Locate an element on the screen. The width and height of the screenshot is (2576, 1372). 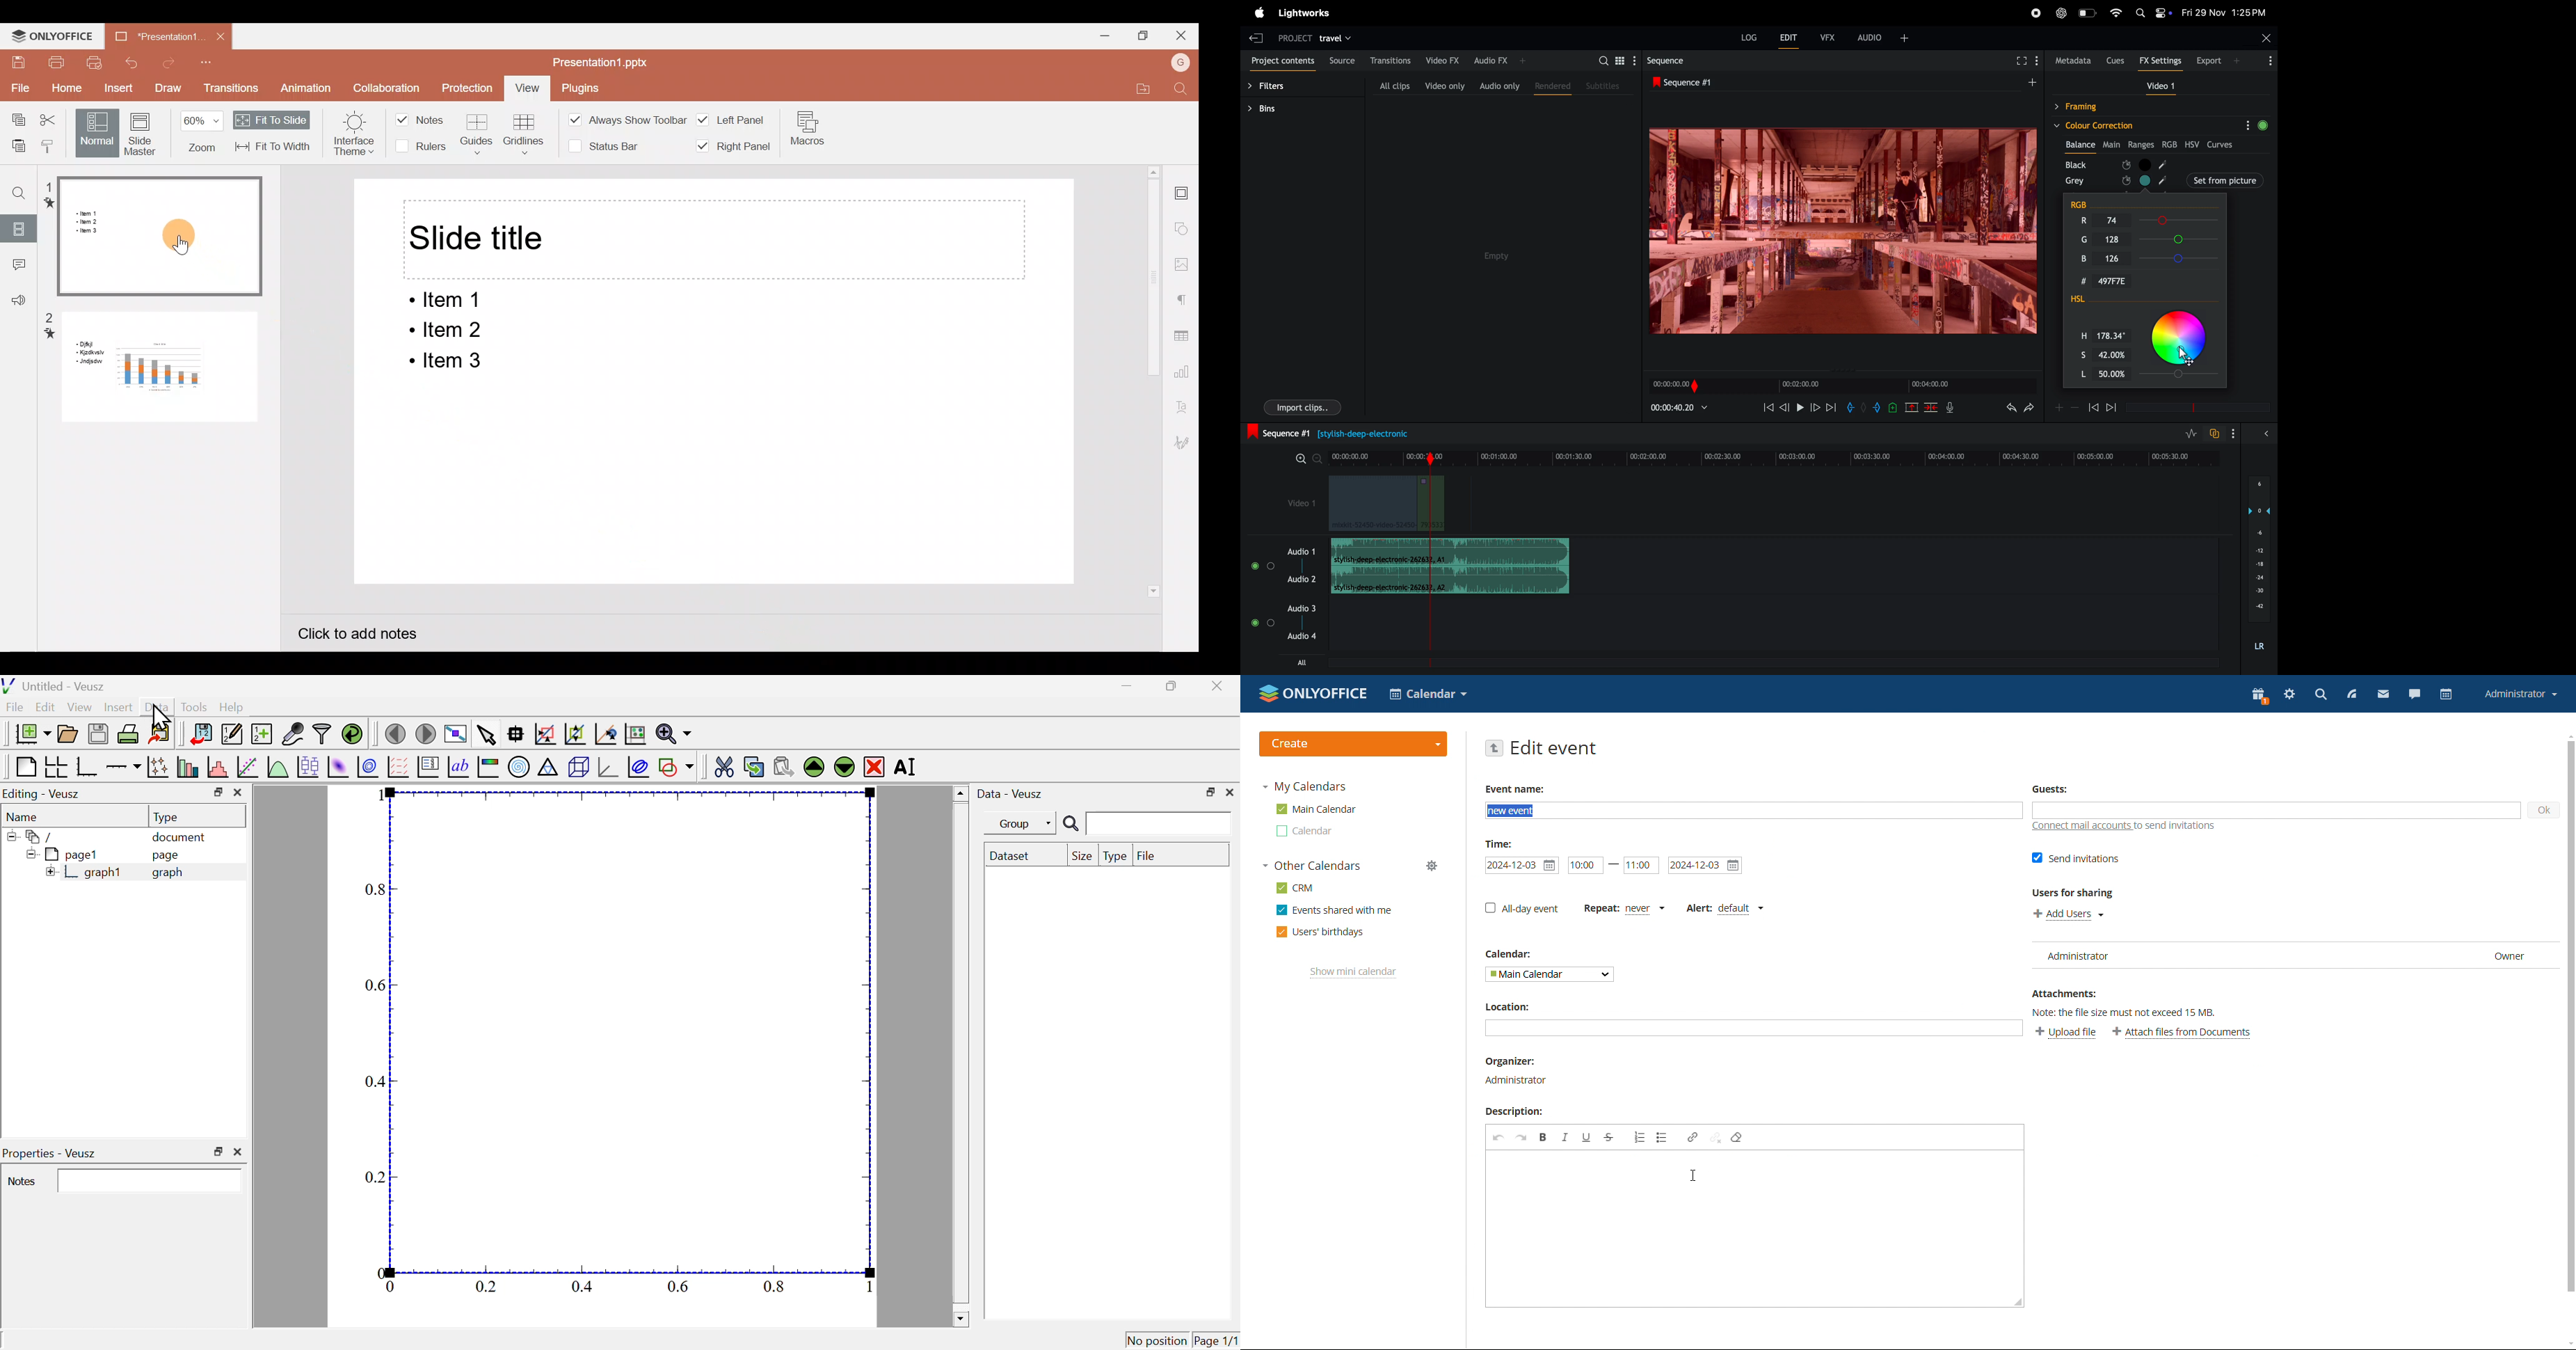
redo is located at coordinates (2032, 407).